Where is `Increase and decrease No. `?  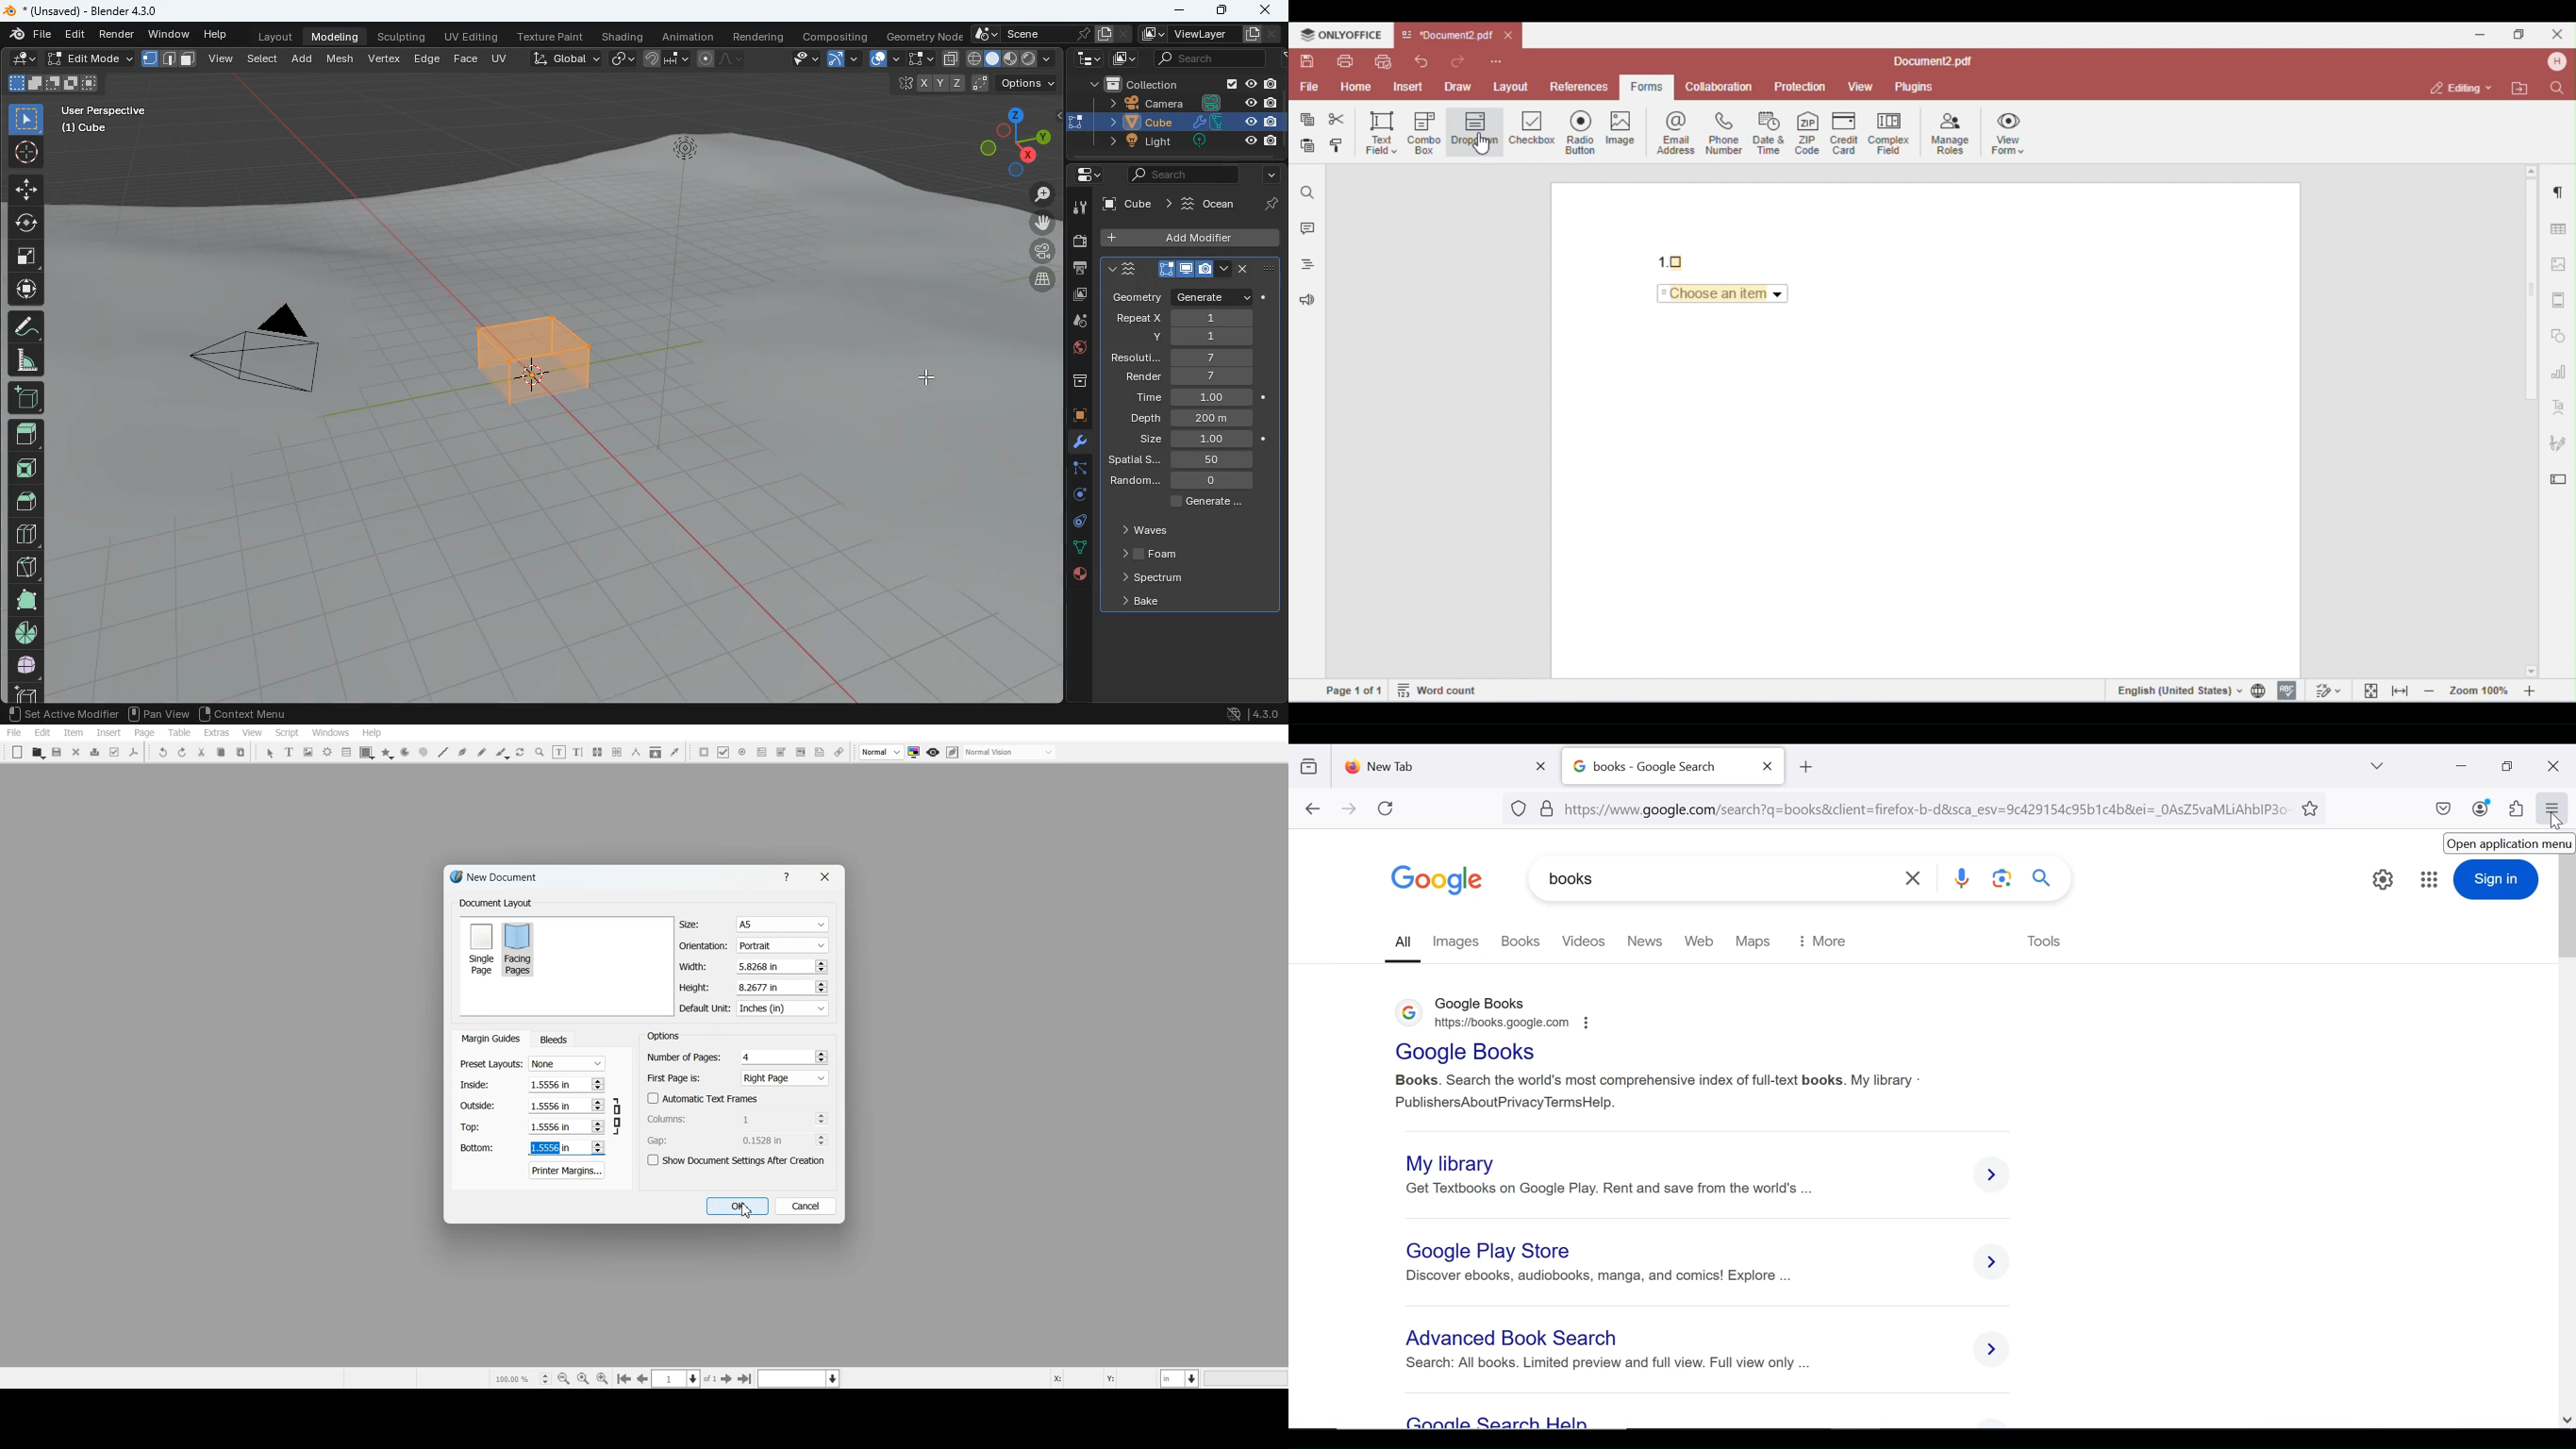
Increase and decrease No.  is located at coordinates (597, 1127).